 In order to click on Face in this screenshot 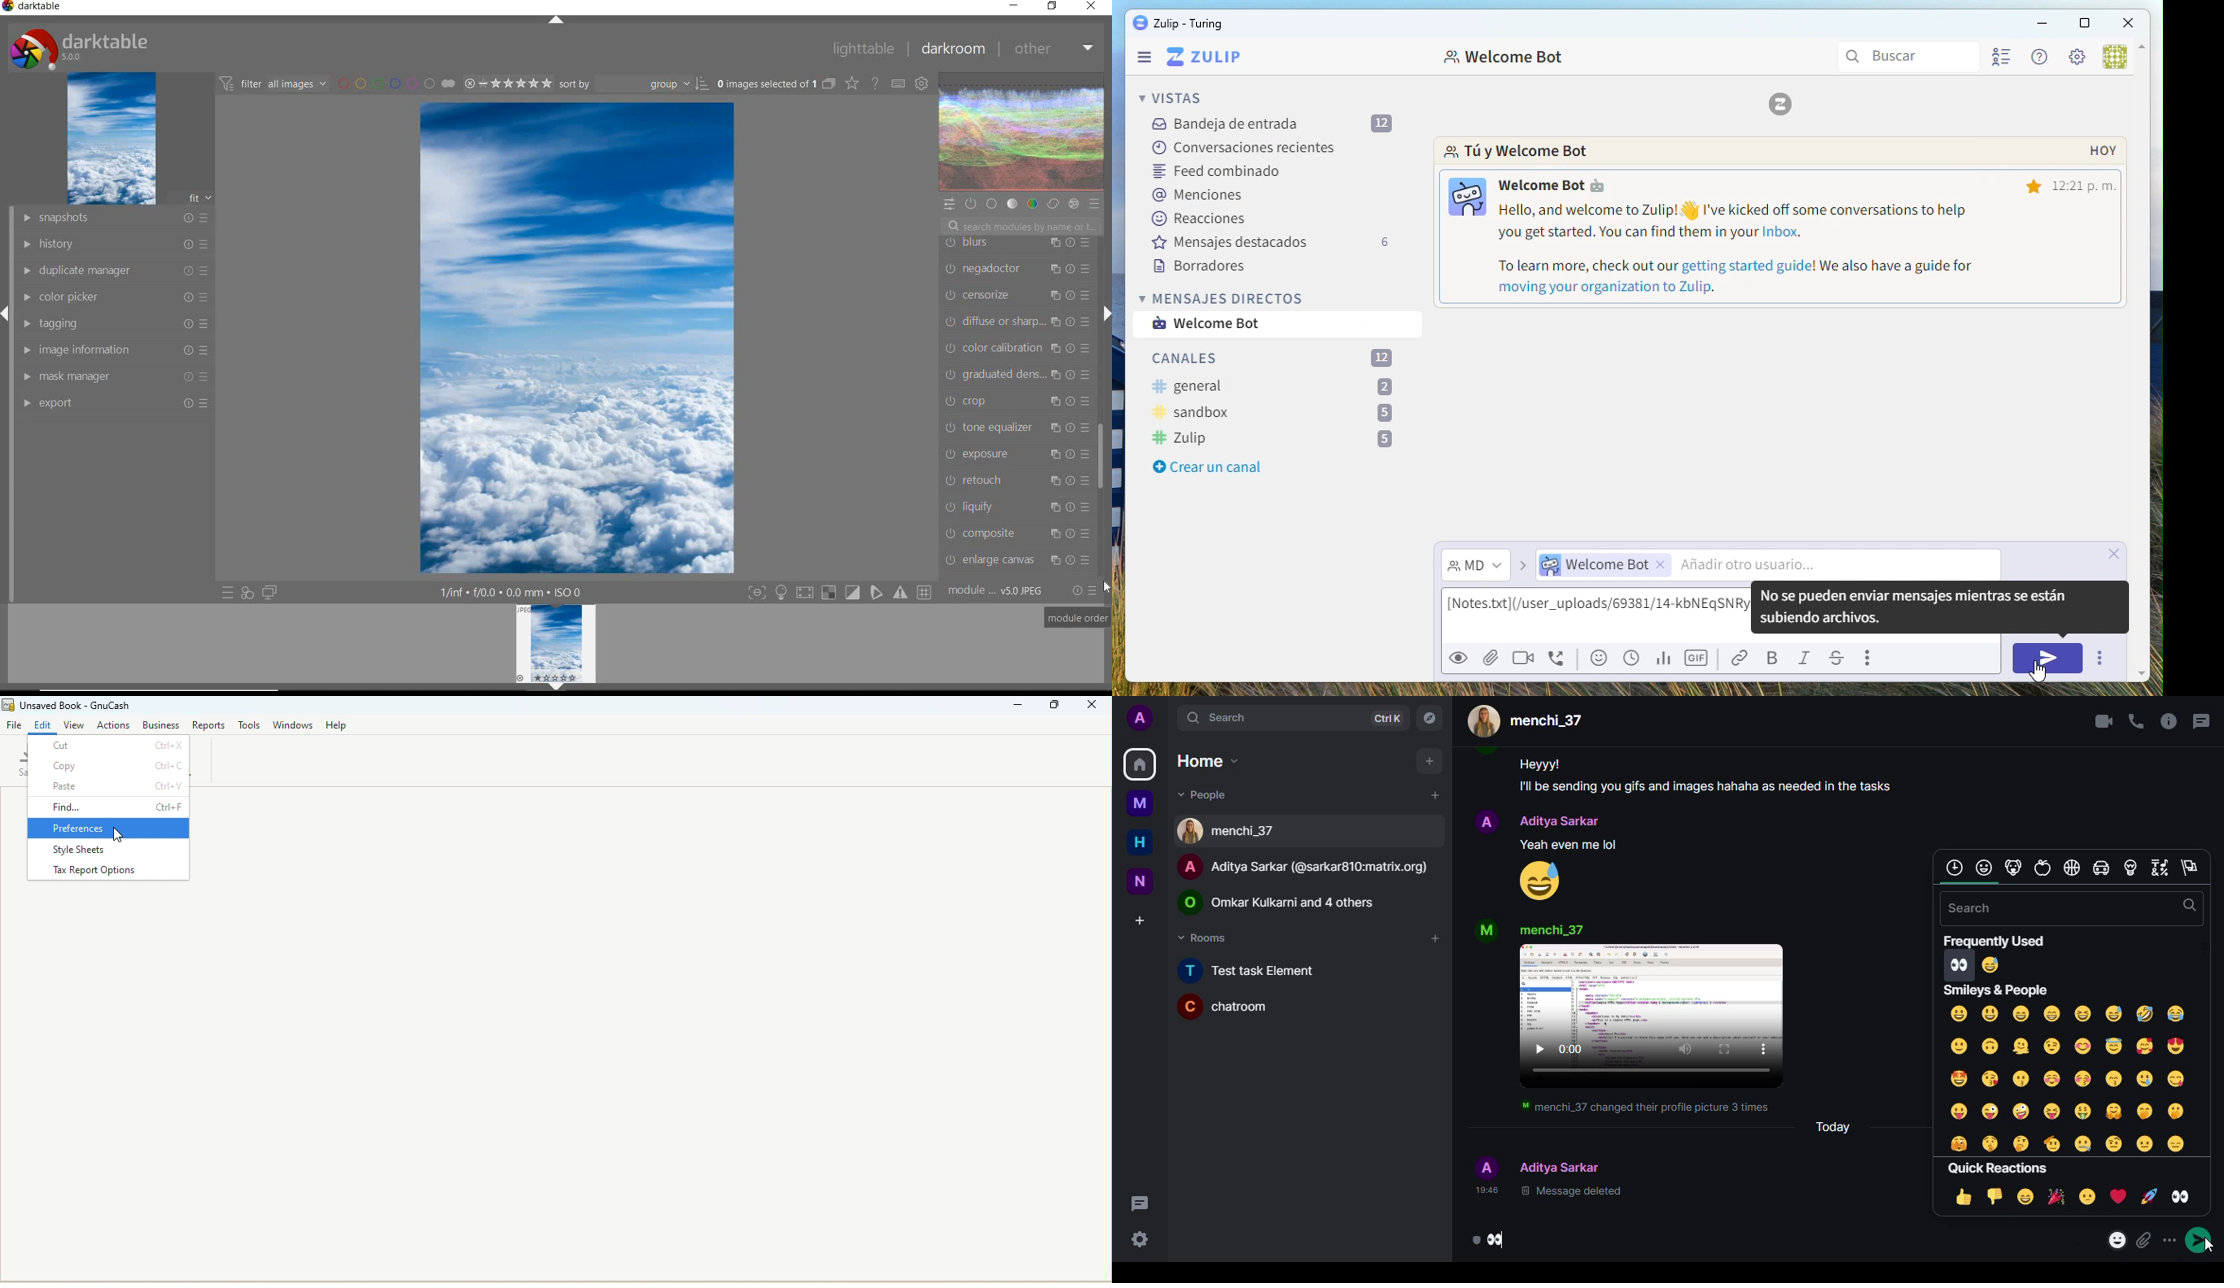, I will do `click(1602, 658)`.